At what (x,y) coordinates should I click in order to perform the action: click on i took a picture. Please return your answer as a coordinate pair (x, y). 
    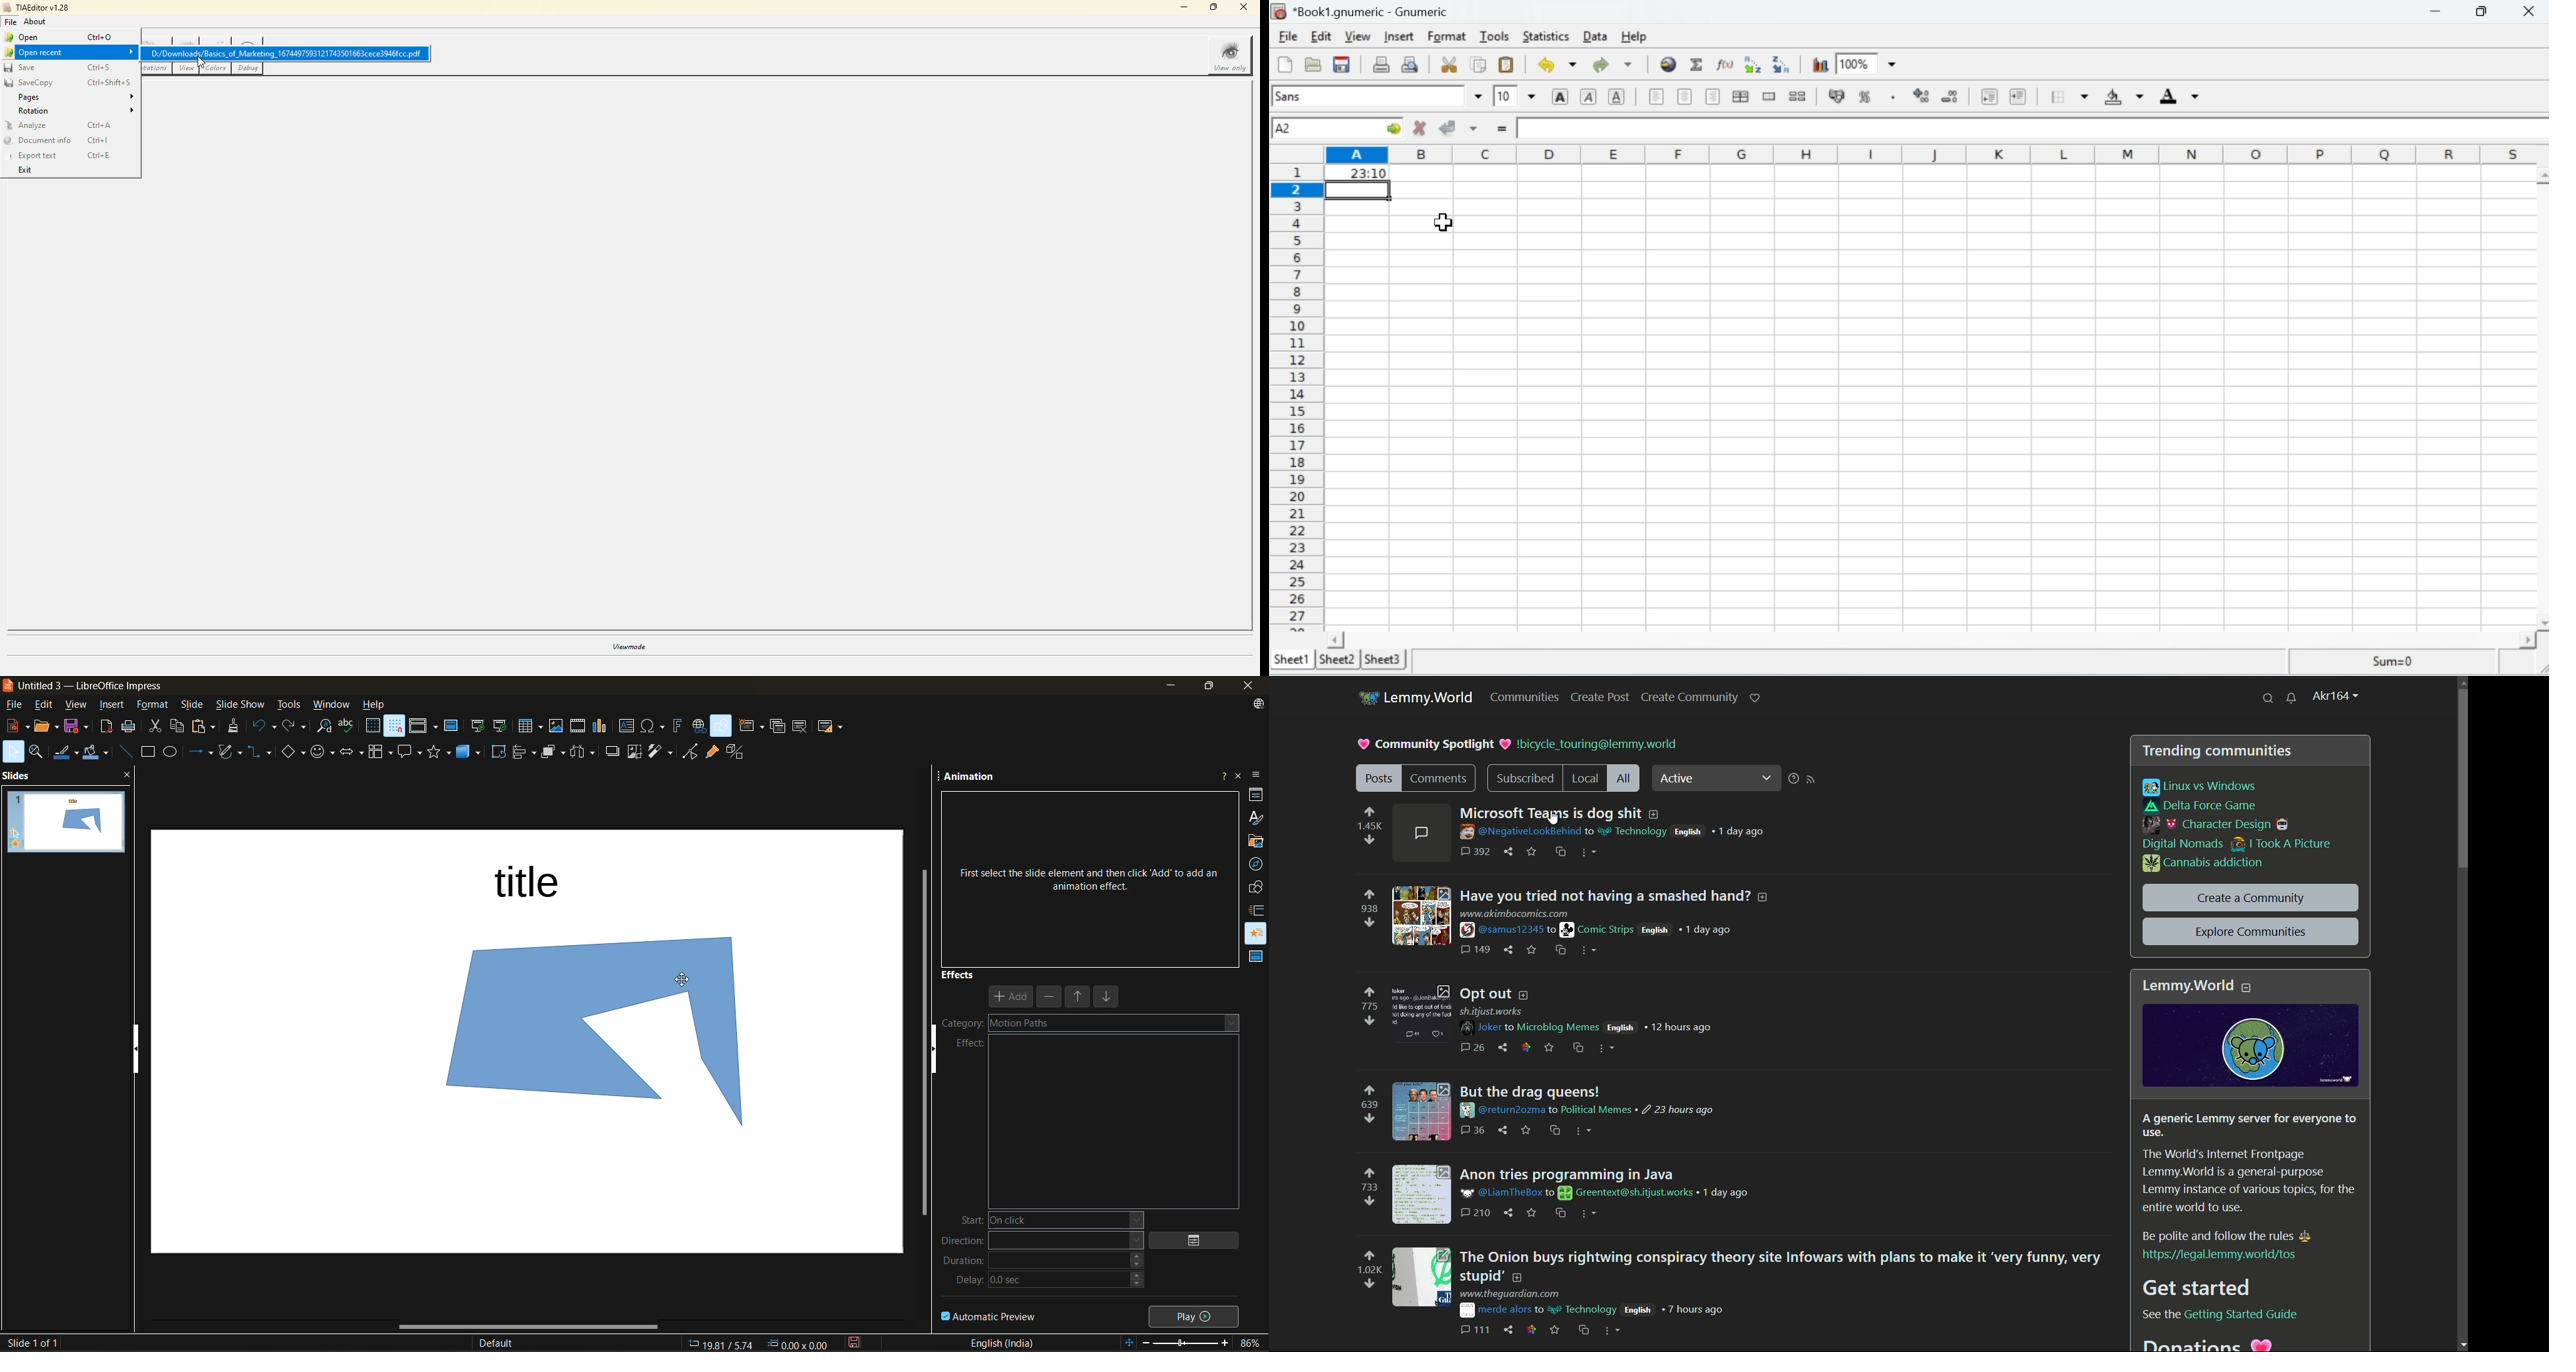
    Looking at the image, I should click on (2281, 846).